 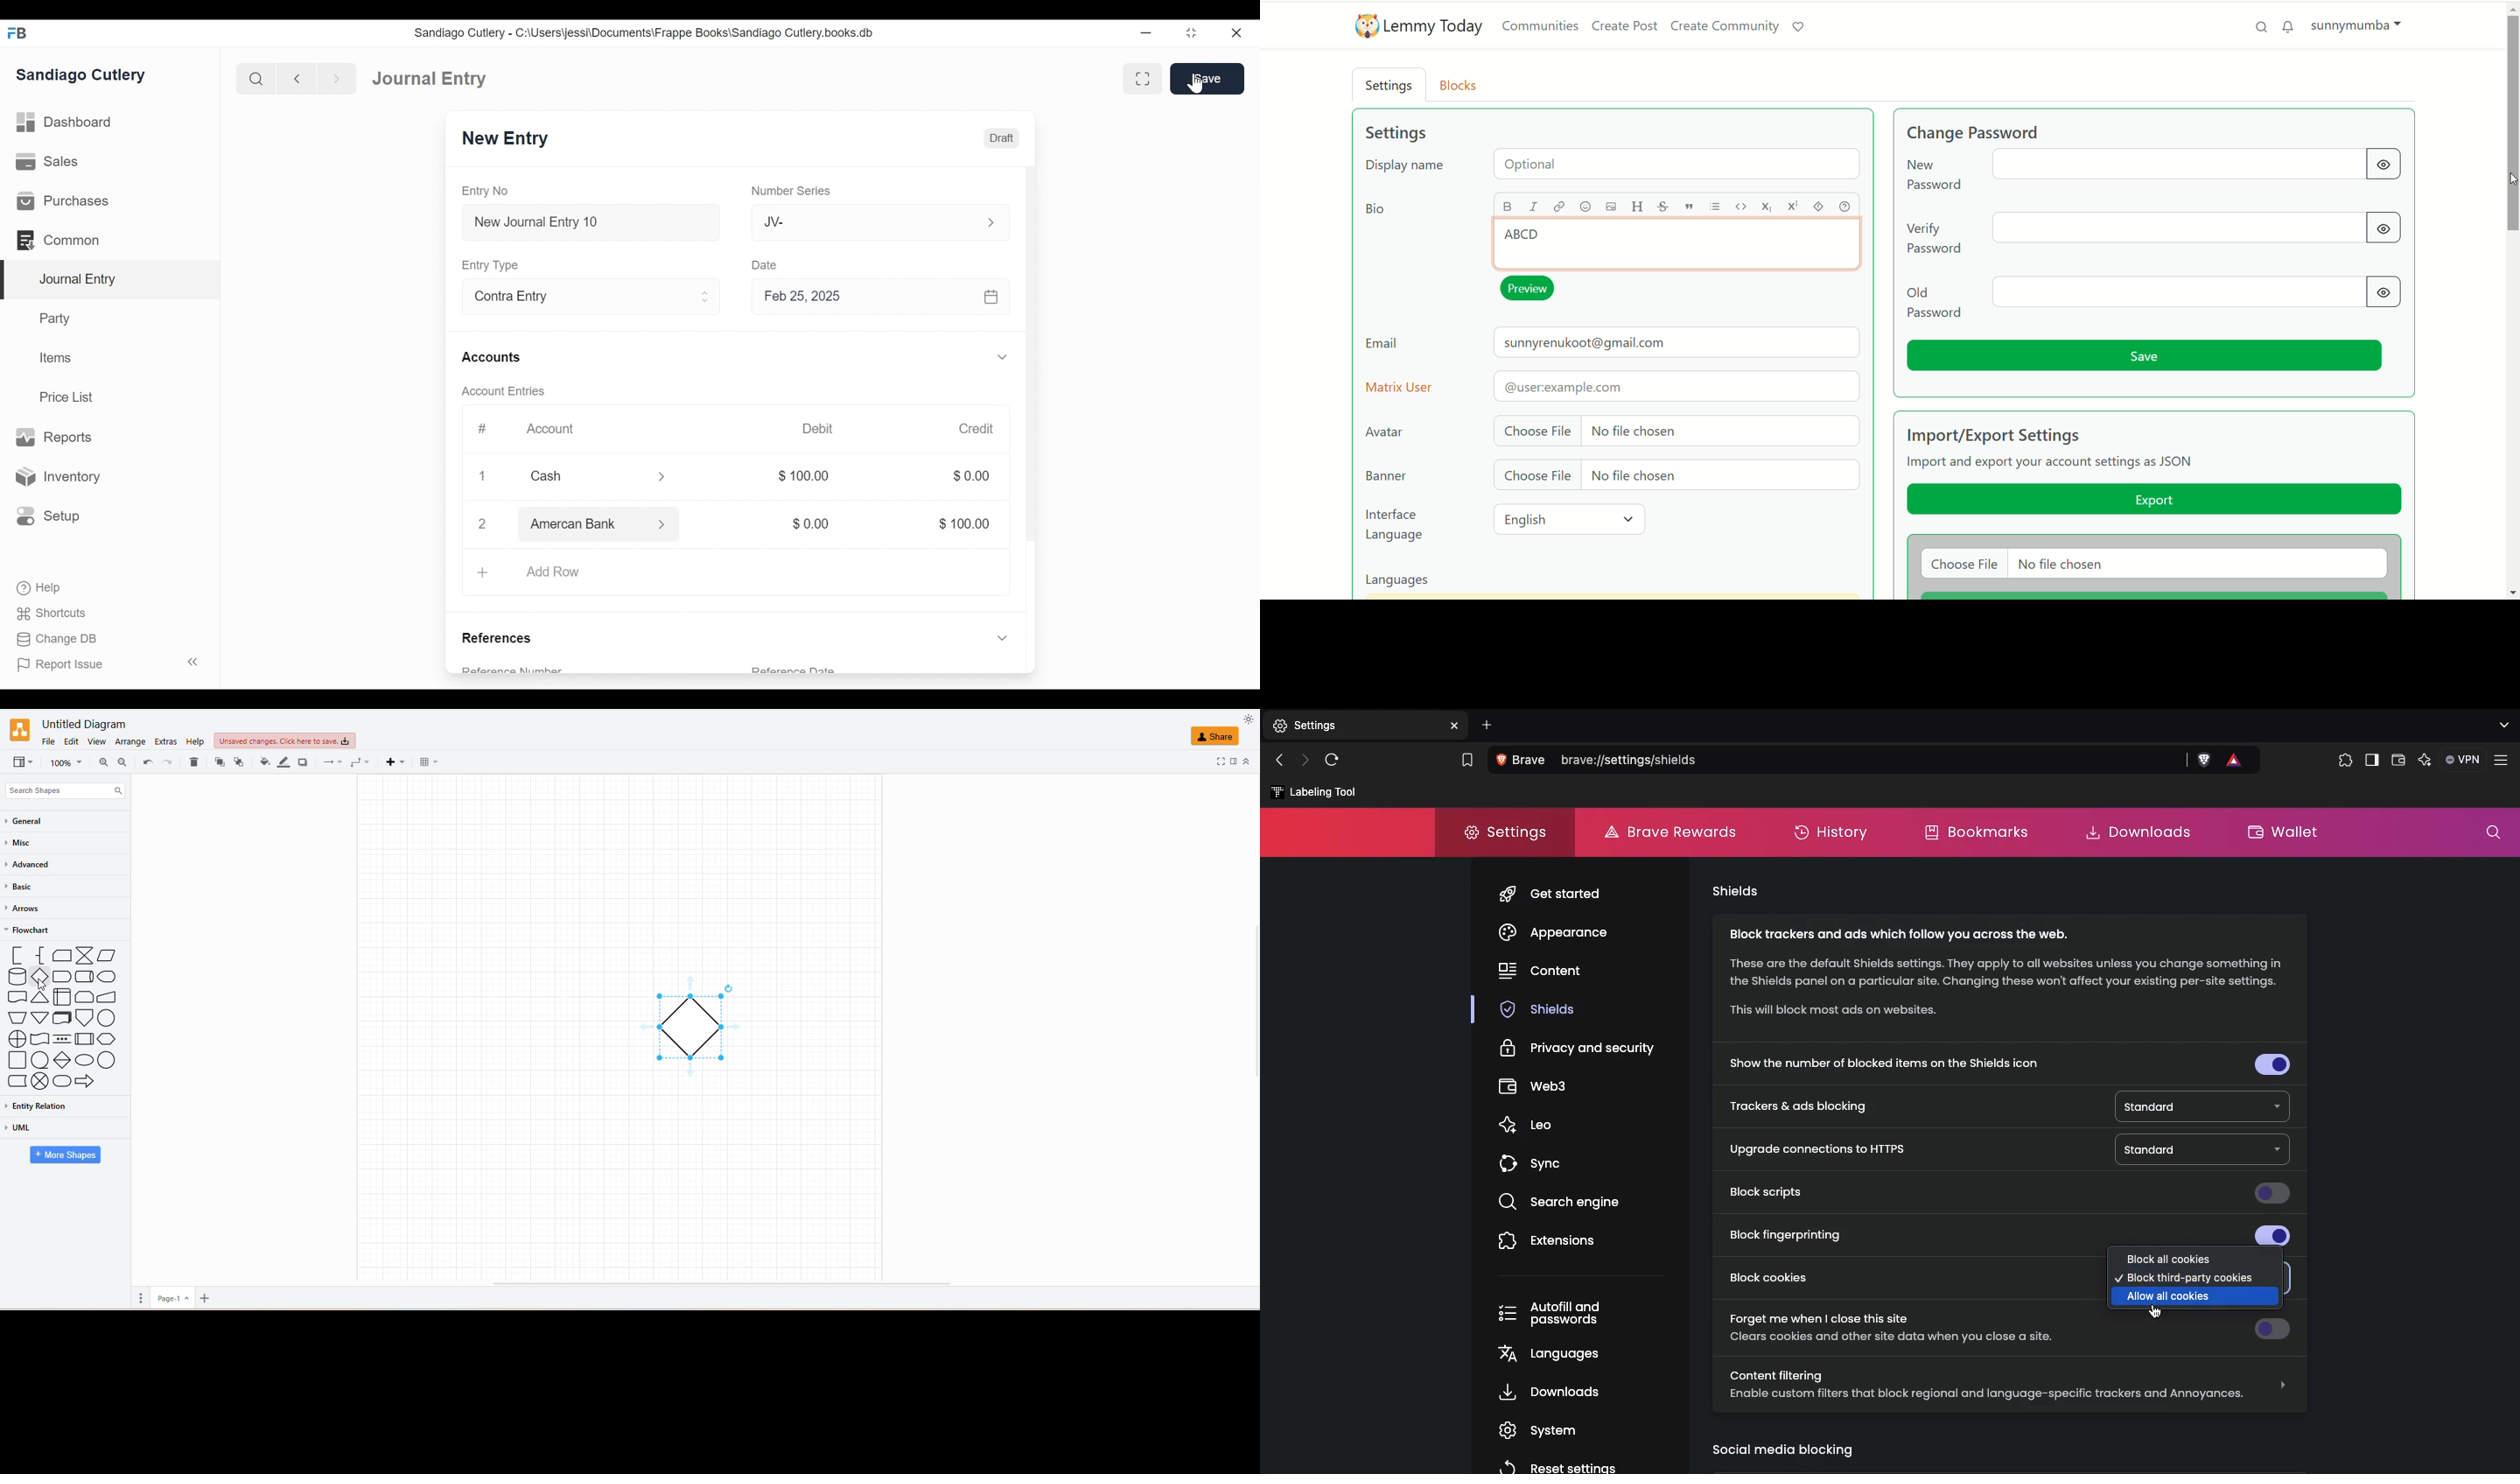 I want to click on link, so click(x=1559, y=206).